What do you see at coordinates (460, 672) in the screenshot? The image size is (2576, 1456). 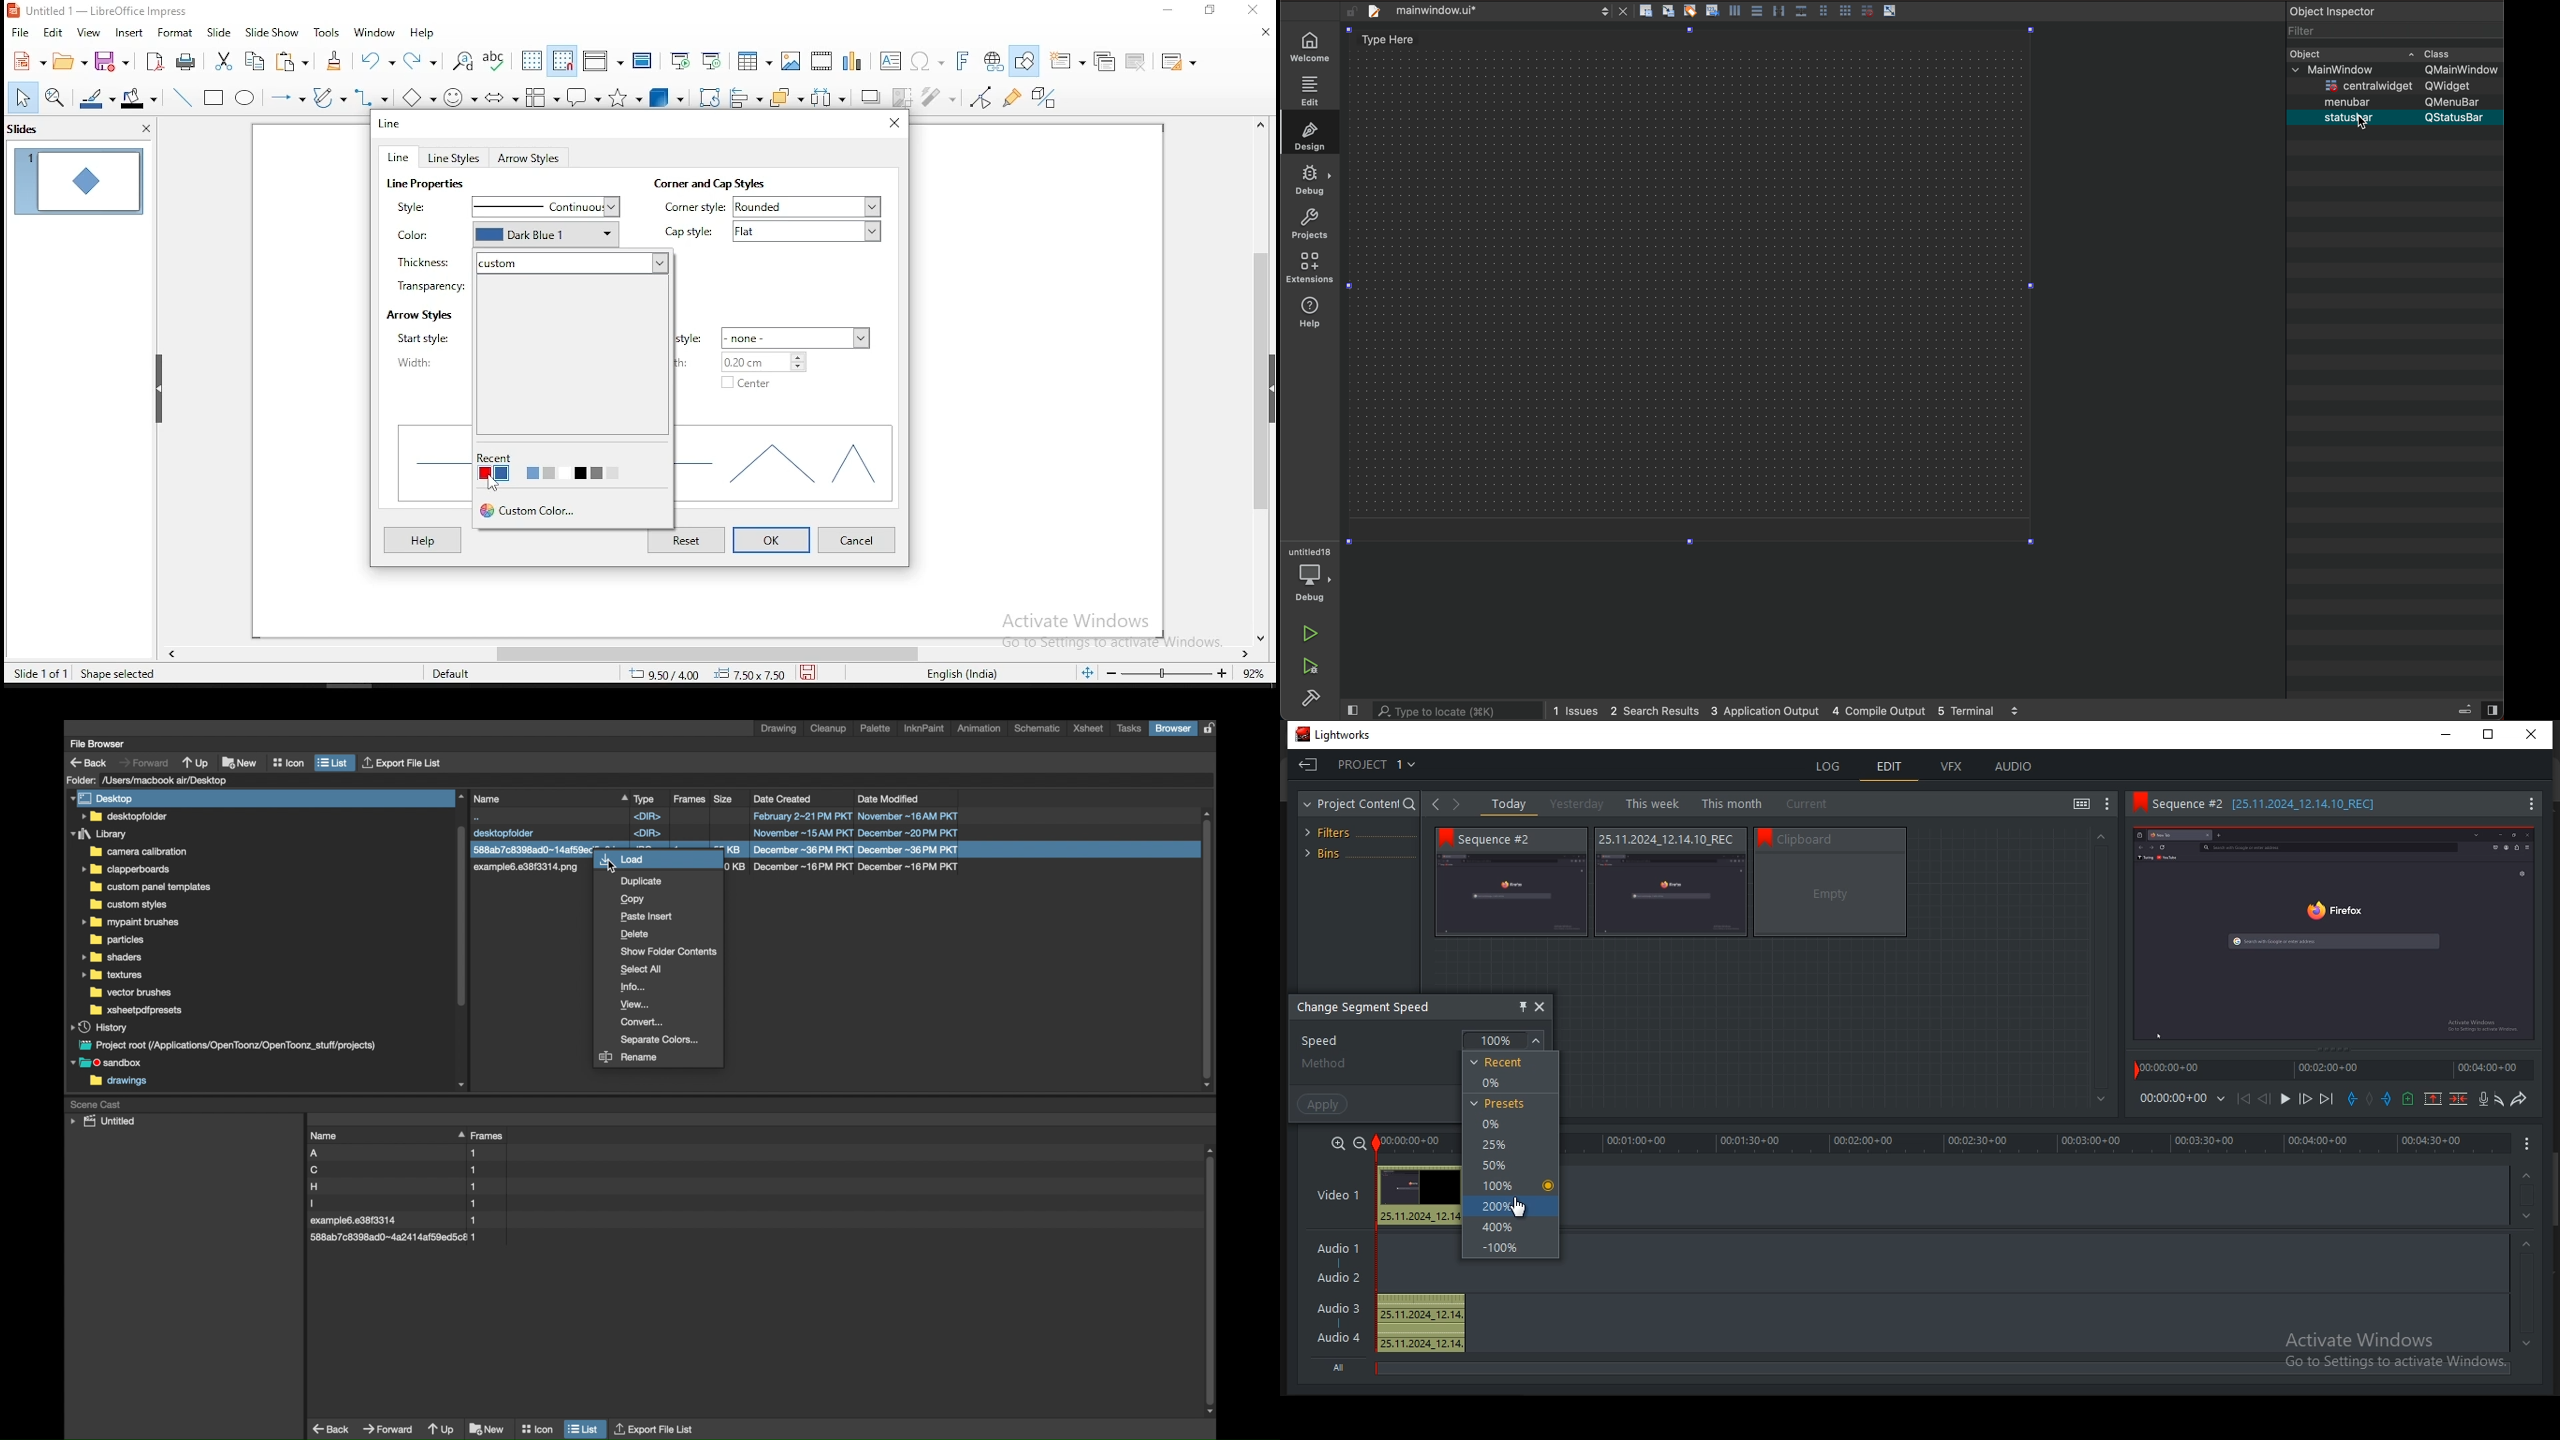 I see `default` at bounding box center [460, 672].